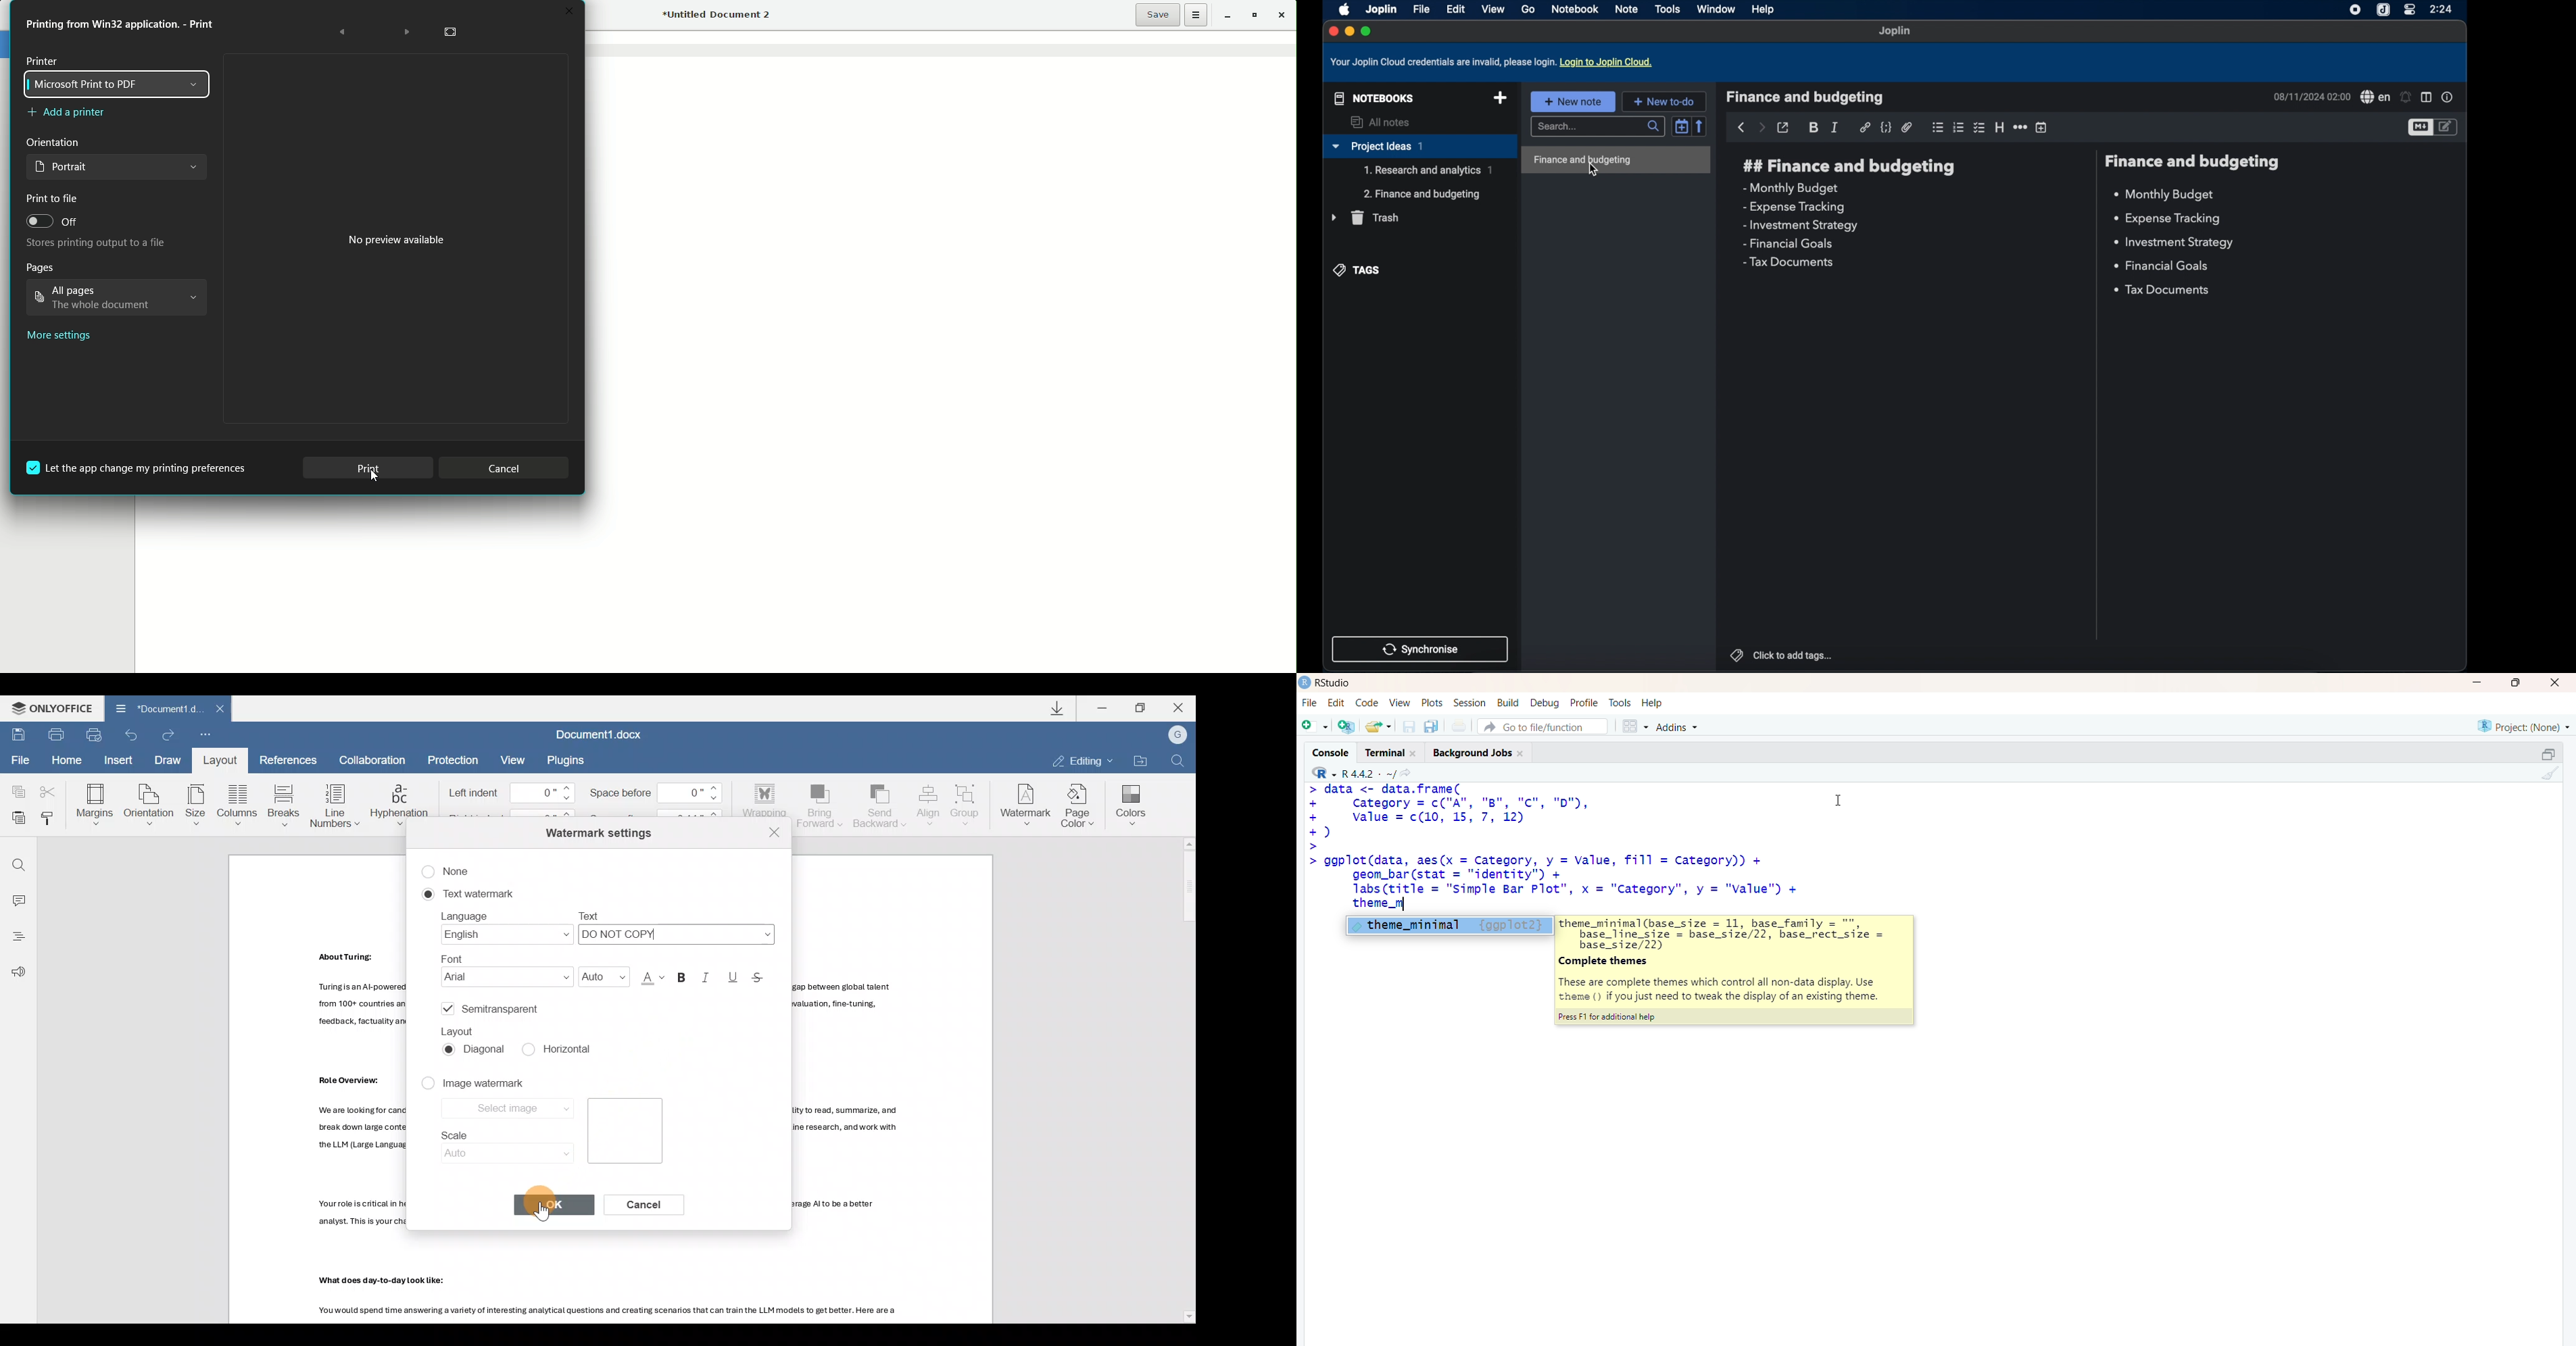 The height and width of the screenshot is (1372, 2576). I want to click on Save, so click(16, 735).